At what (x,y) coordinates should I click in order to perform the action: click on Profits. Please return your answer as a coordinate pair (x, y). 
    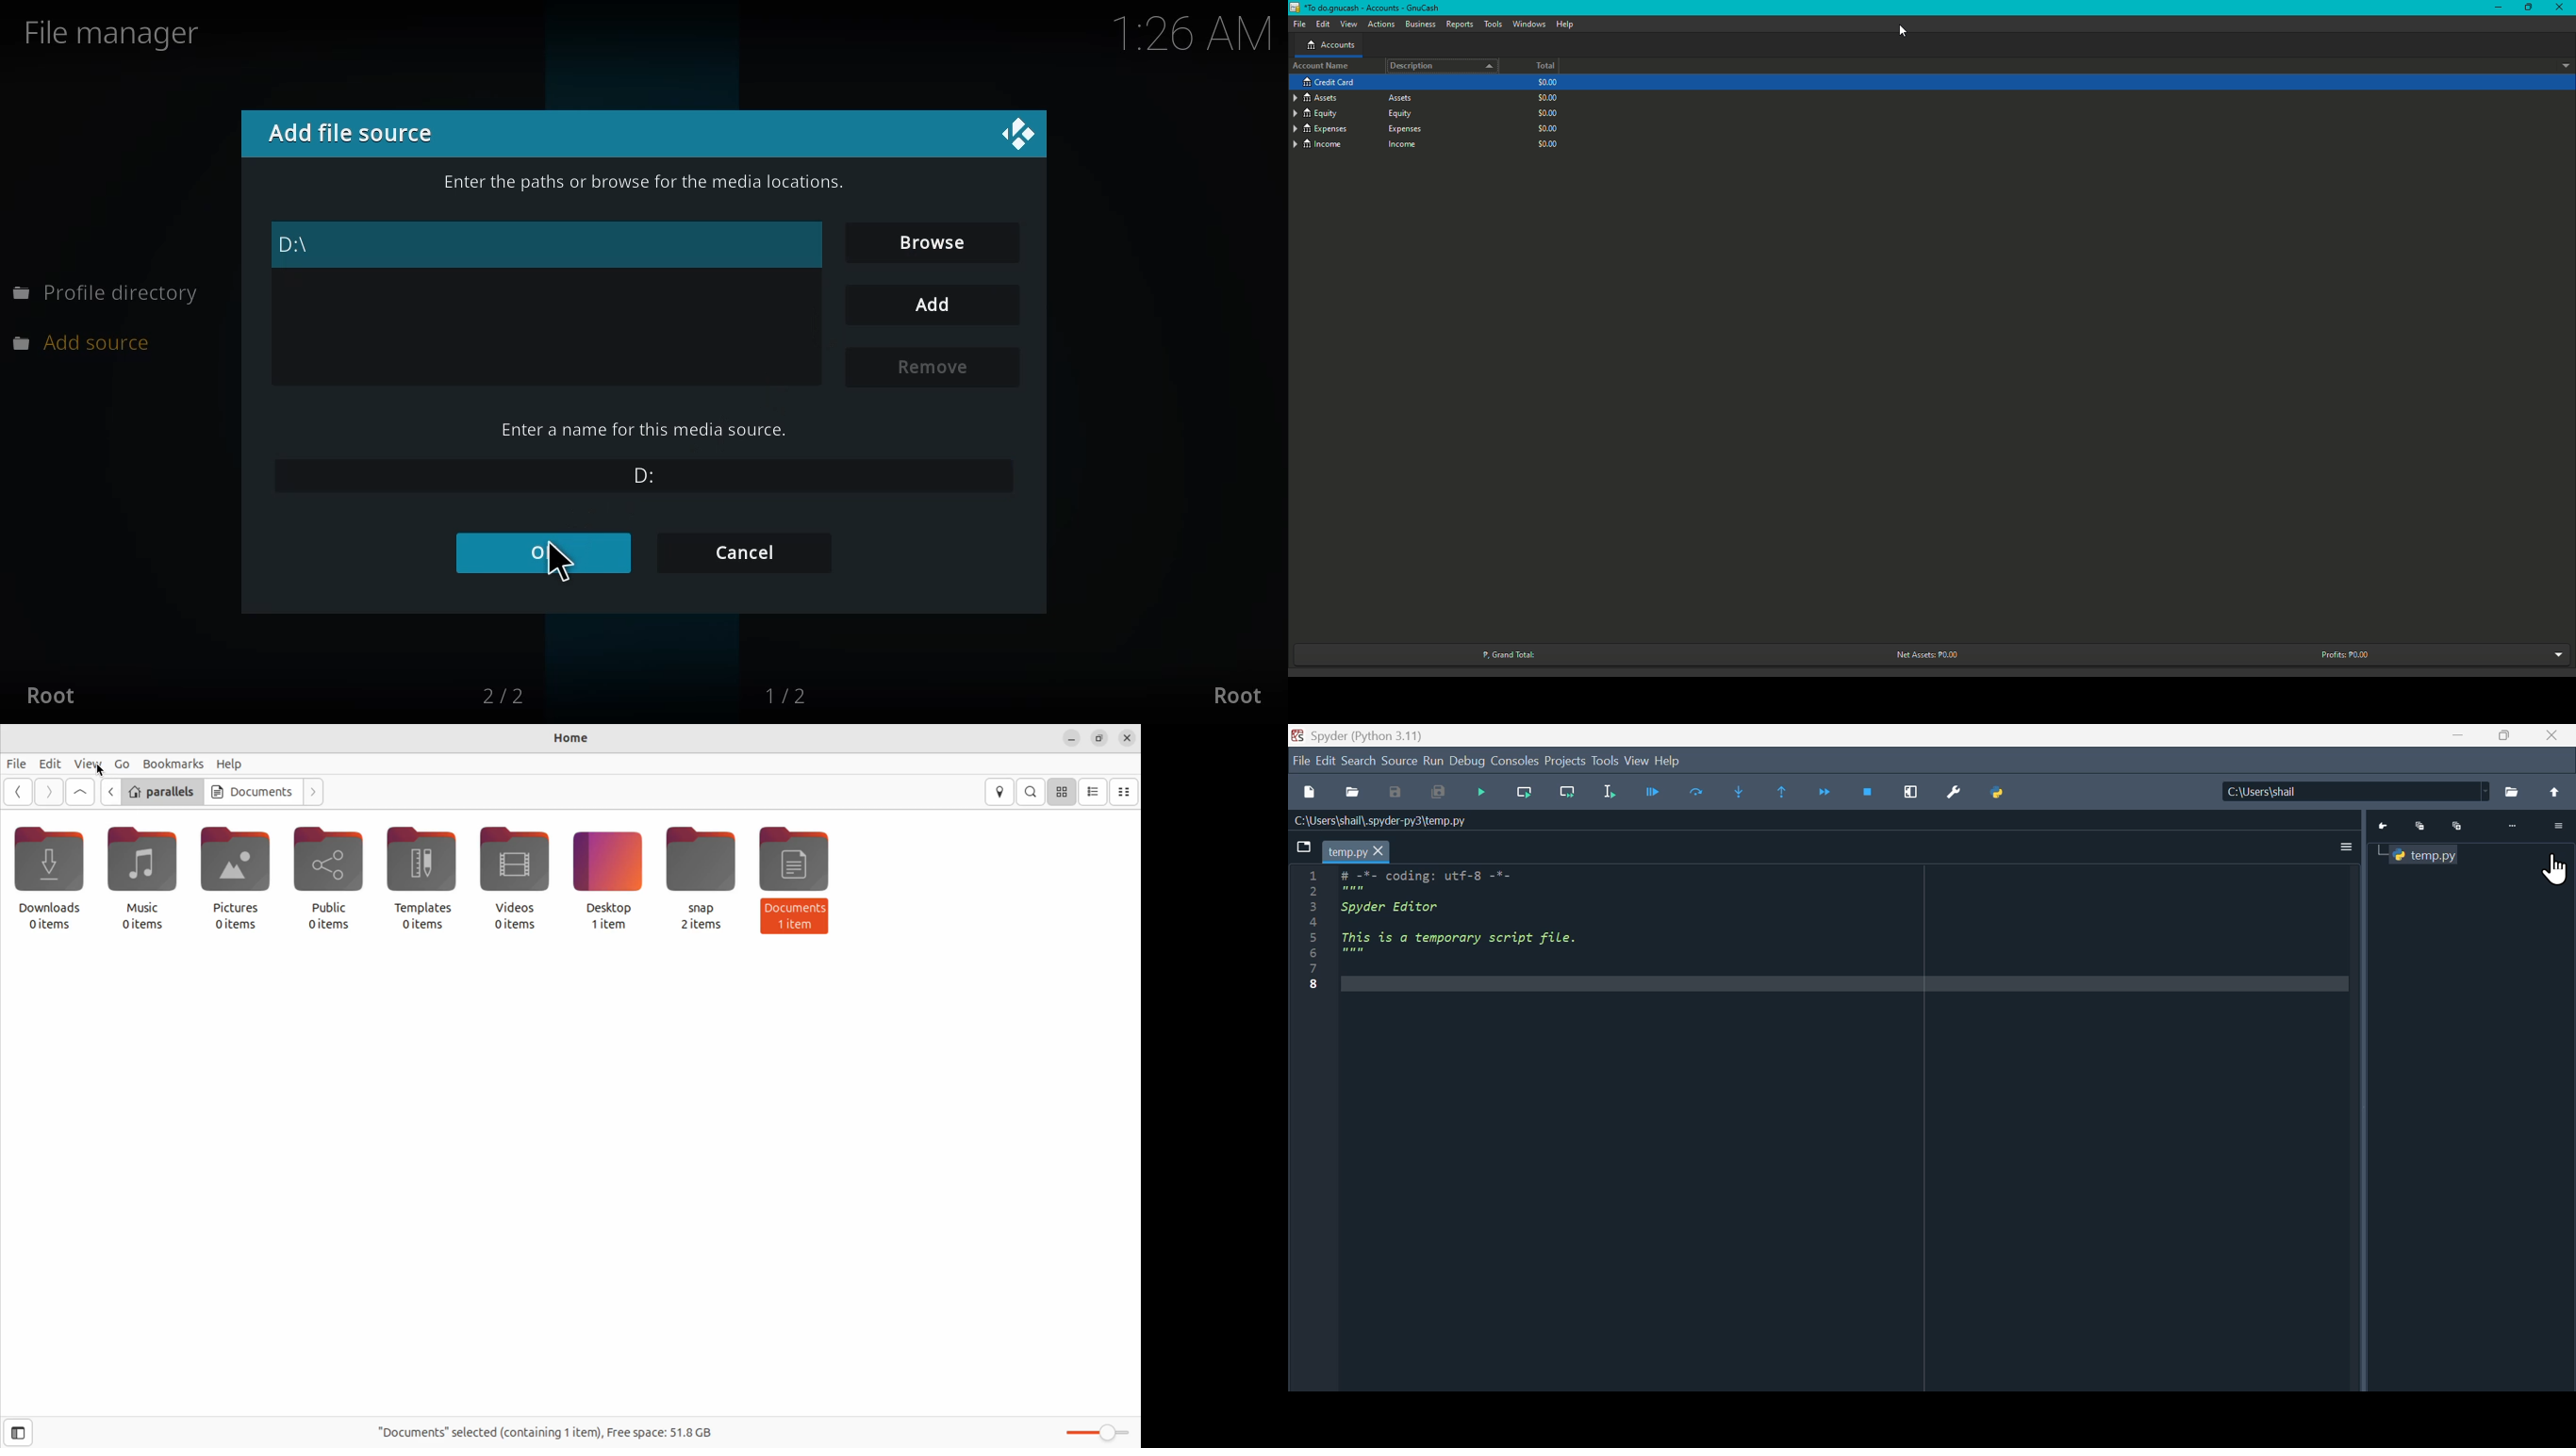
    Looking at the image, I should click on (2339, 654).